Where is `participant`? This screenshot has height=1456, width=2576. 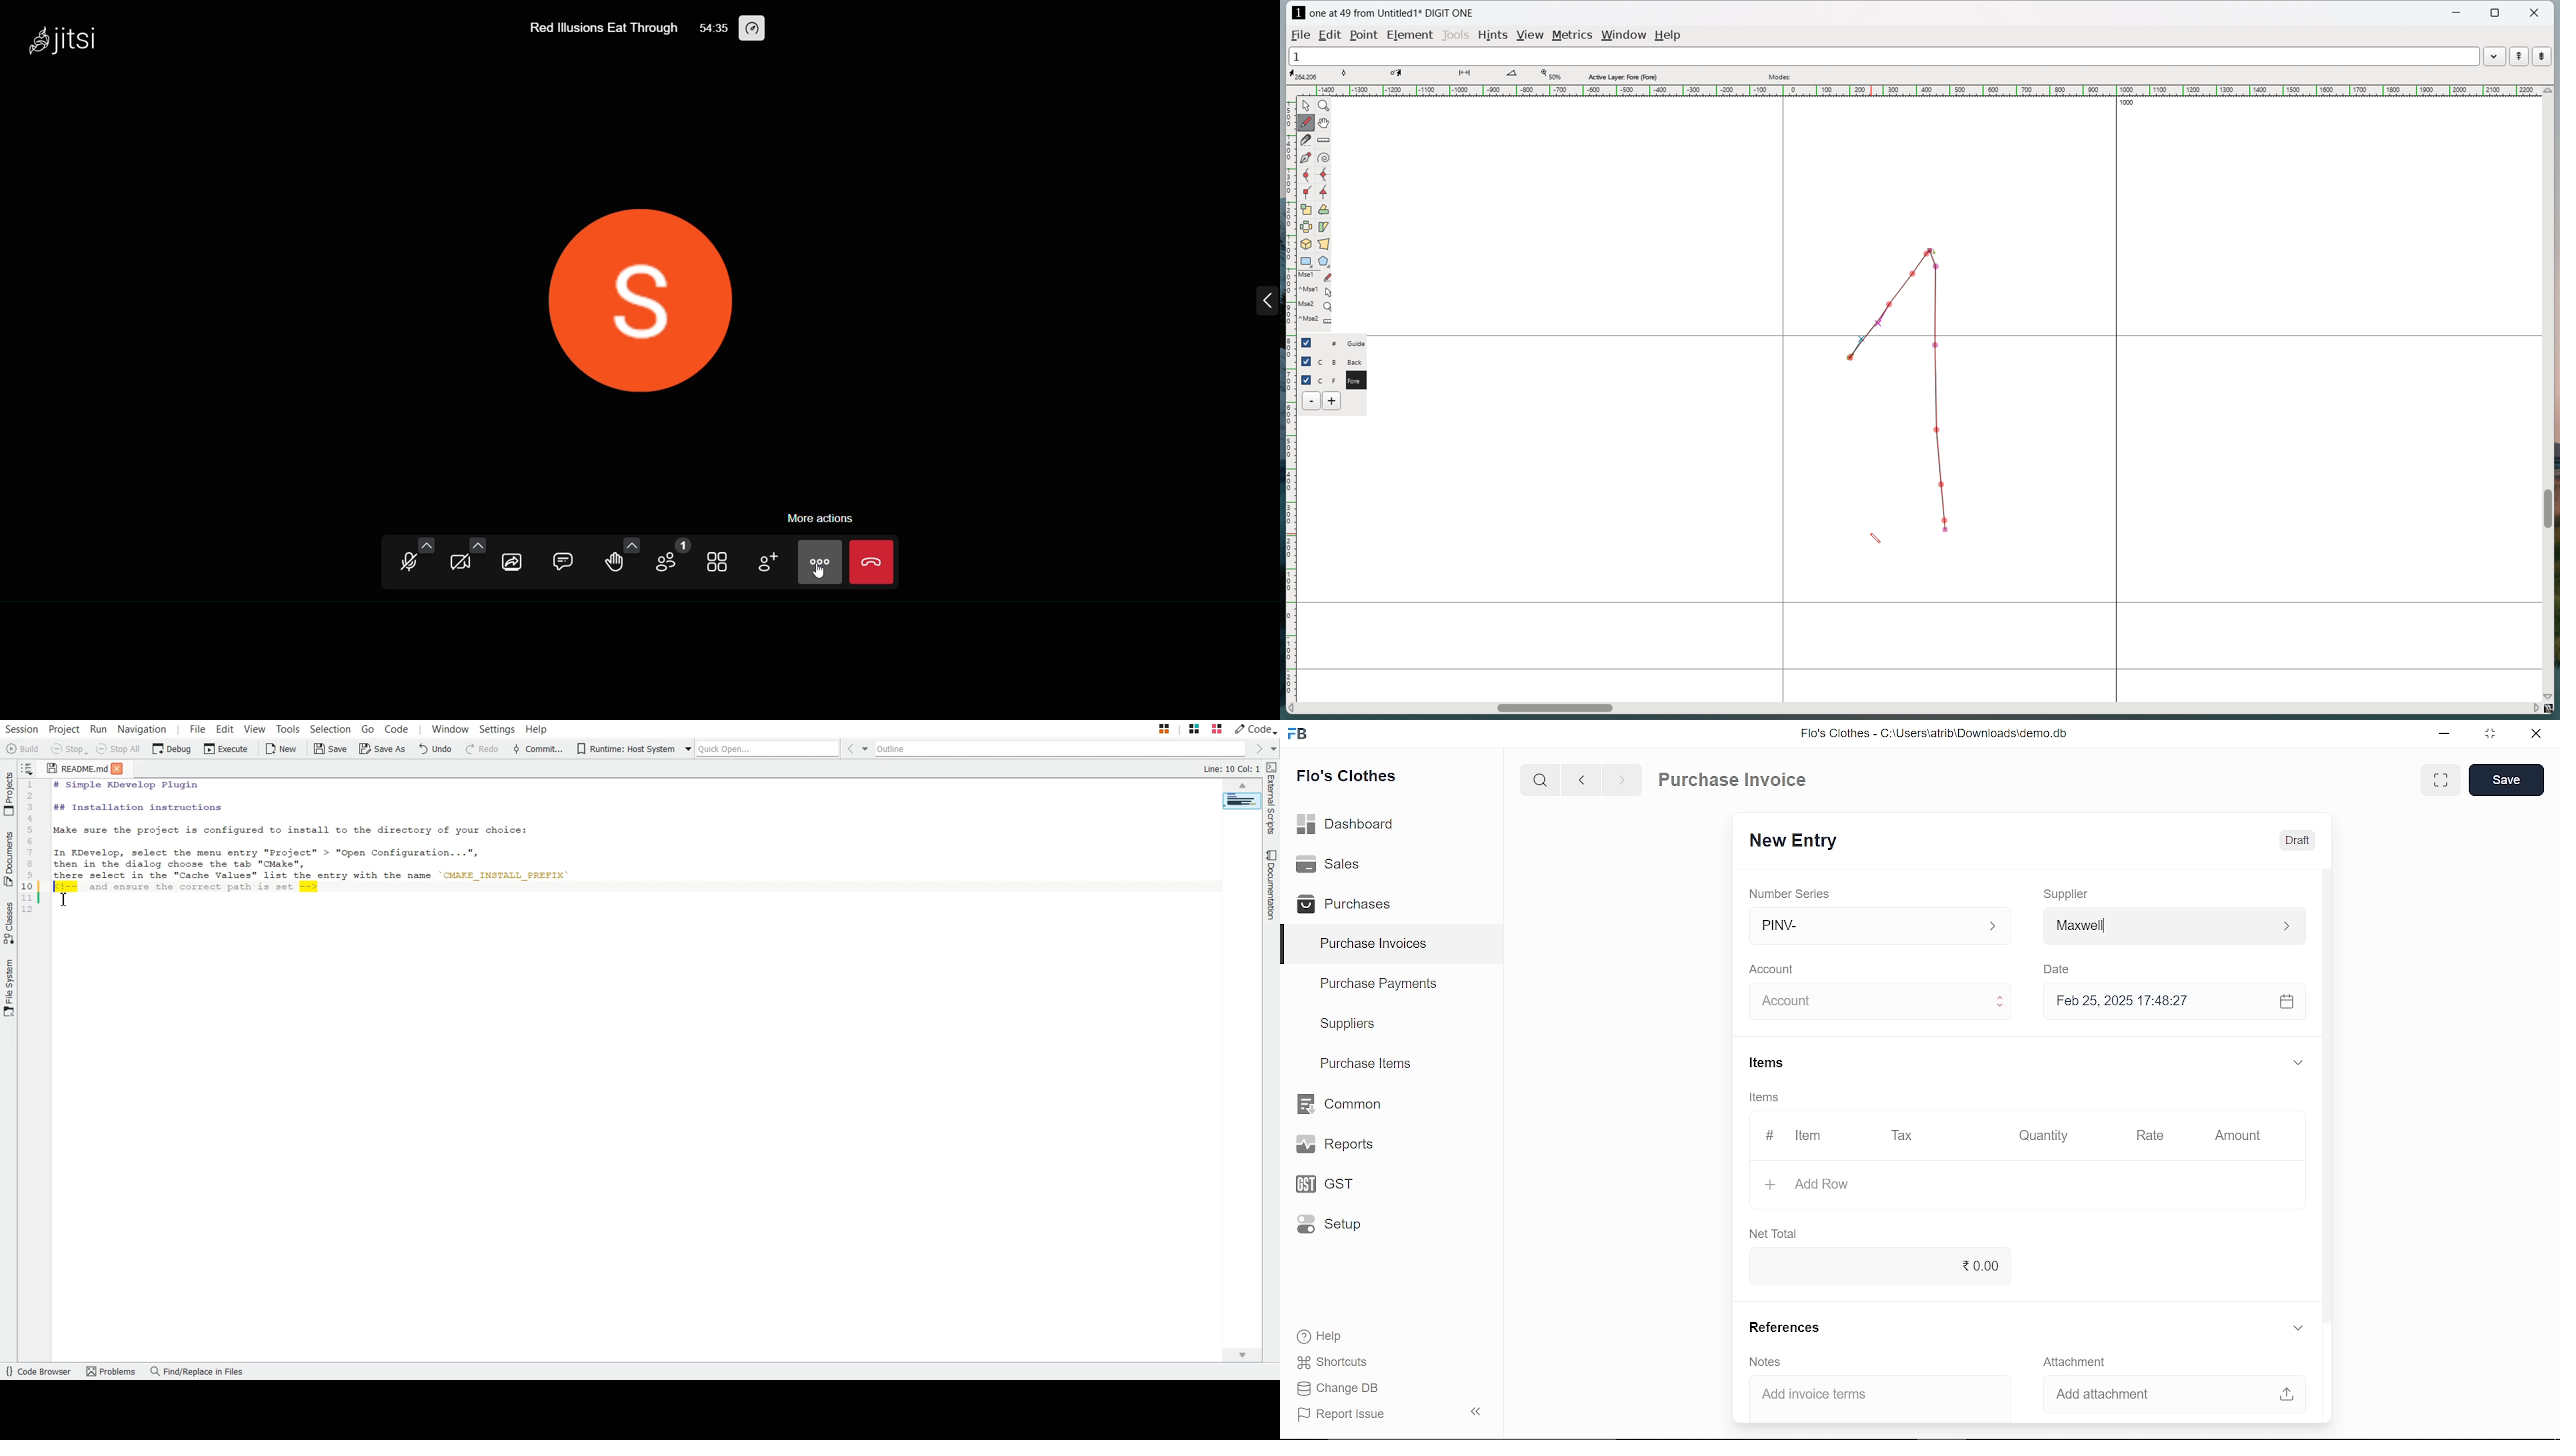 participant is located at coordinates (675, 559).